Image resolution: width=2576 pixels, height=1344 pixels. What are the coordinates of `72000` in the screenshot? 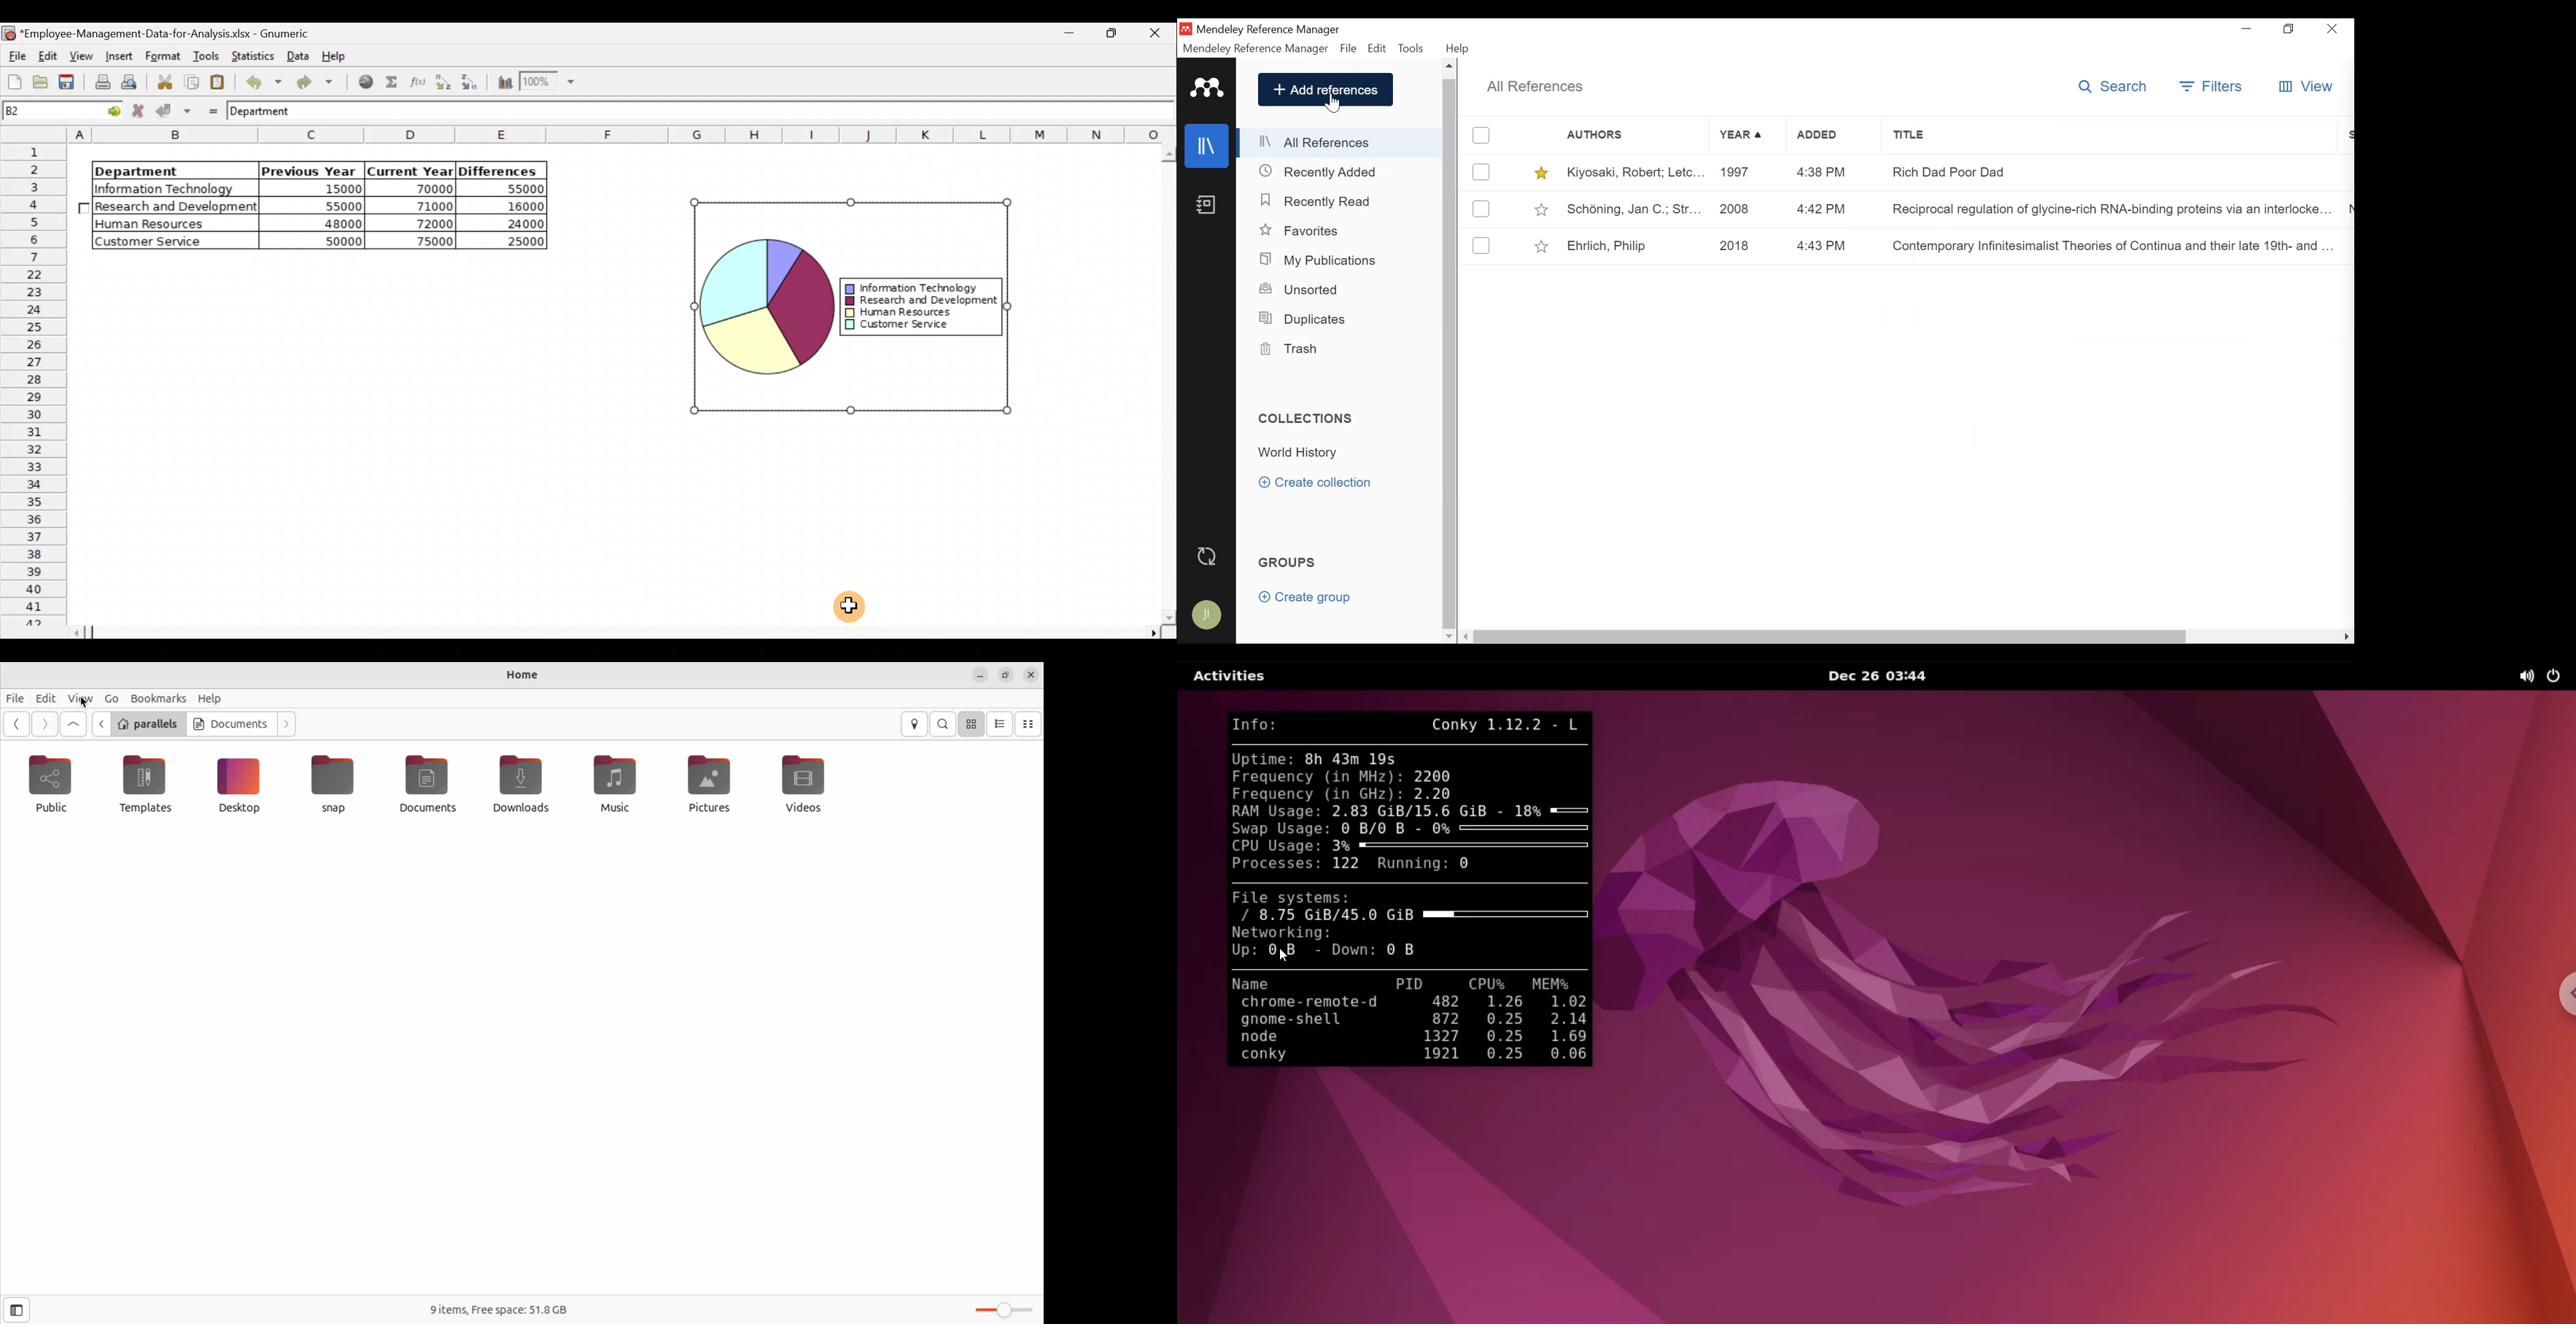 It's located at (424, 223).